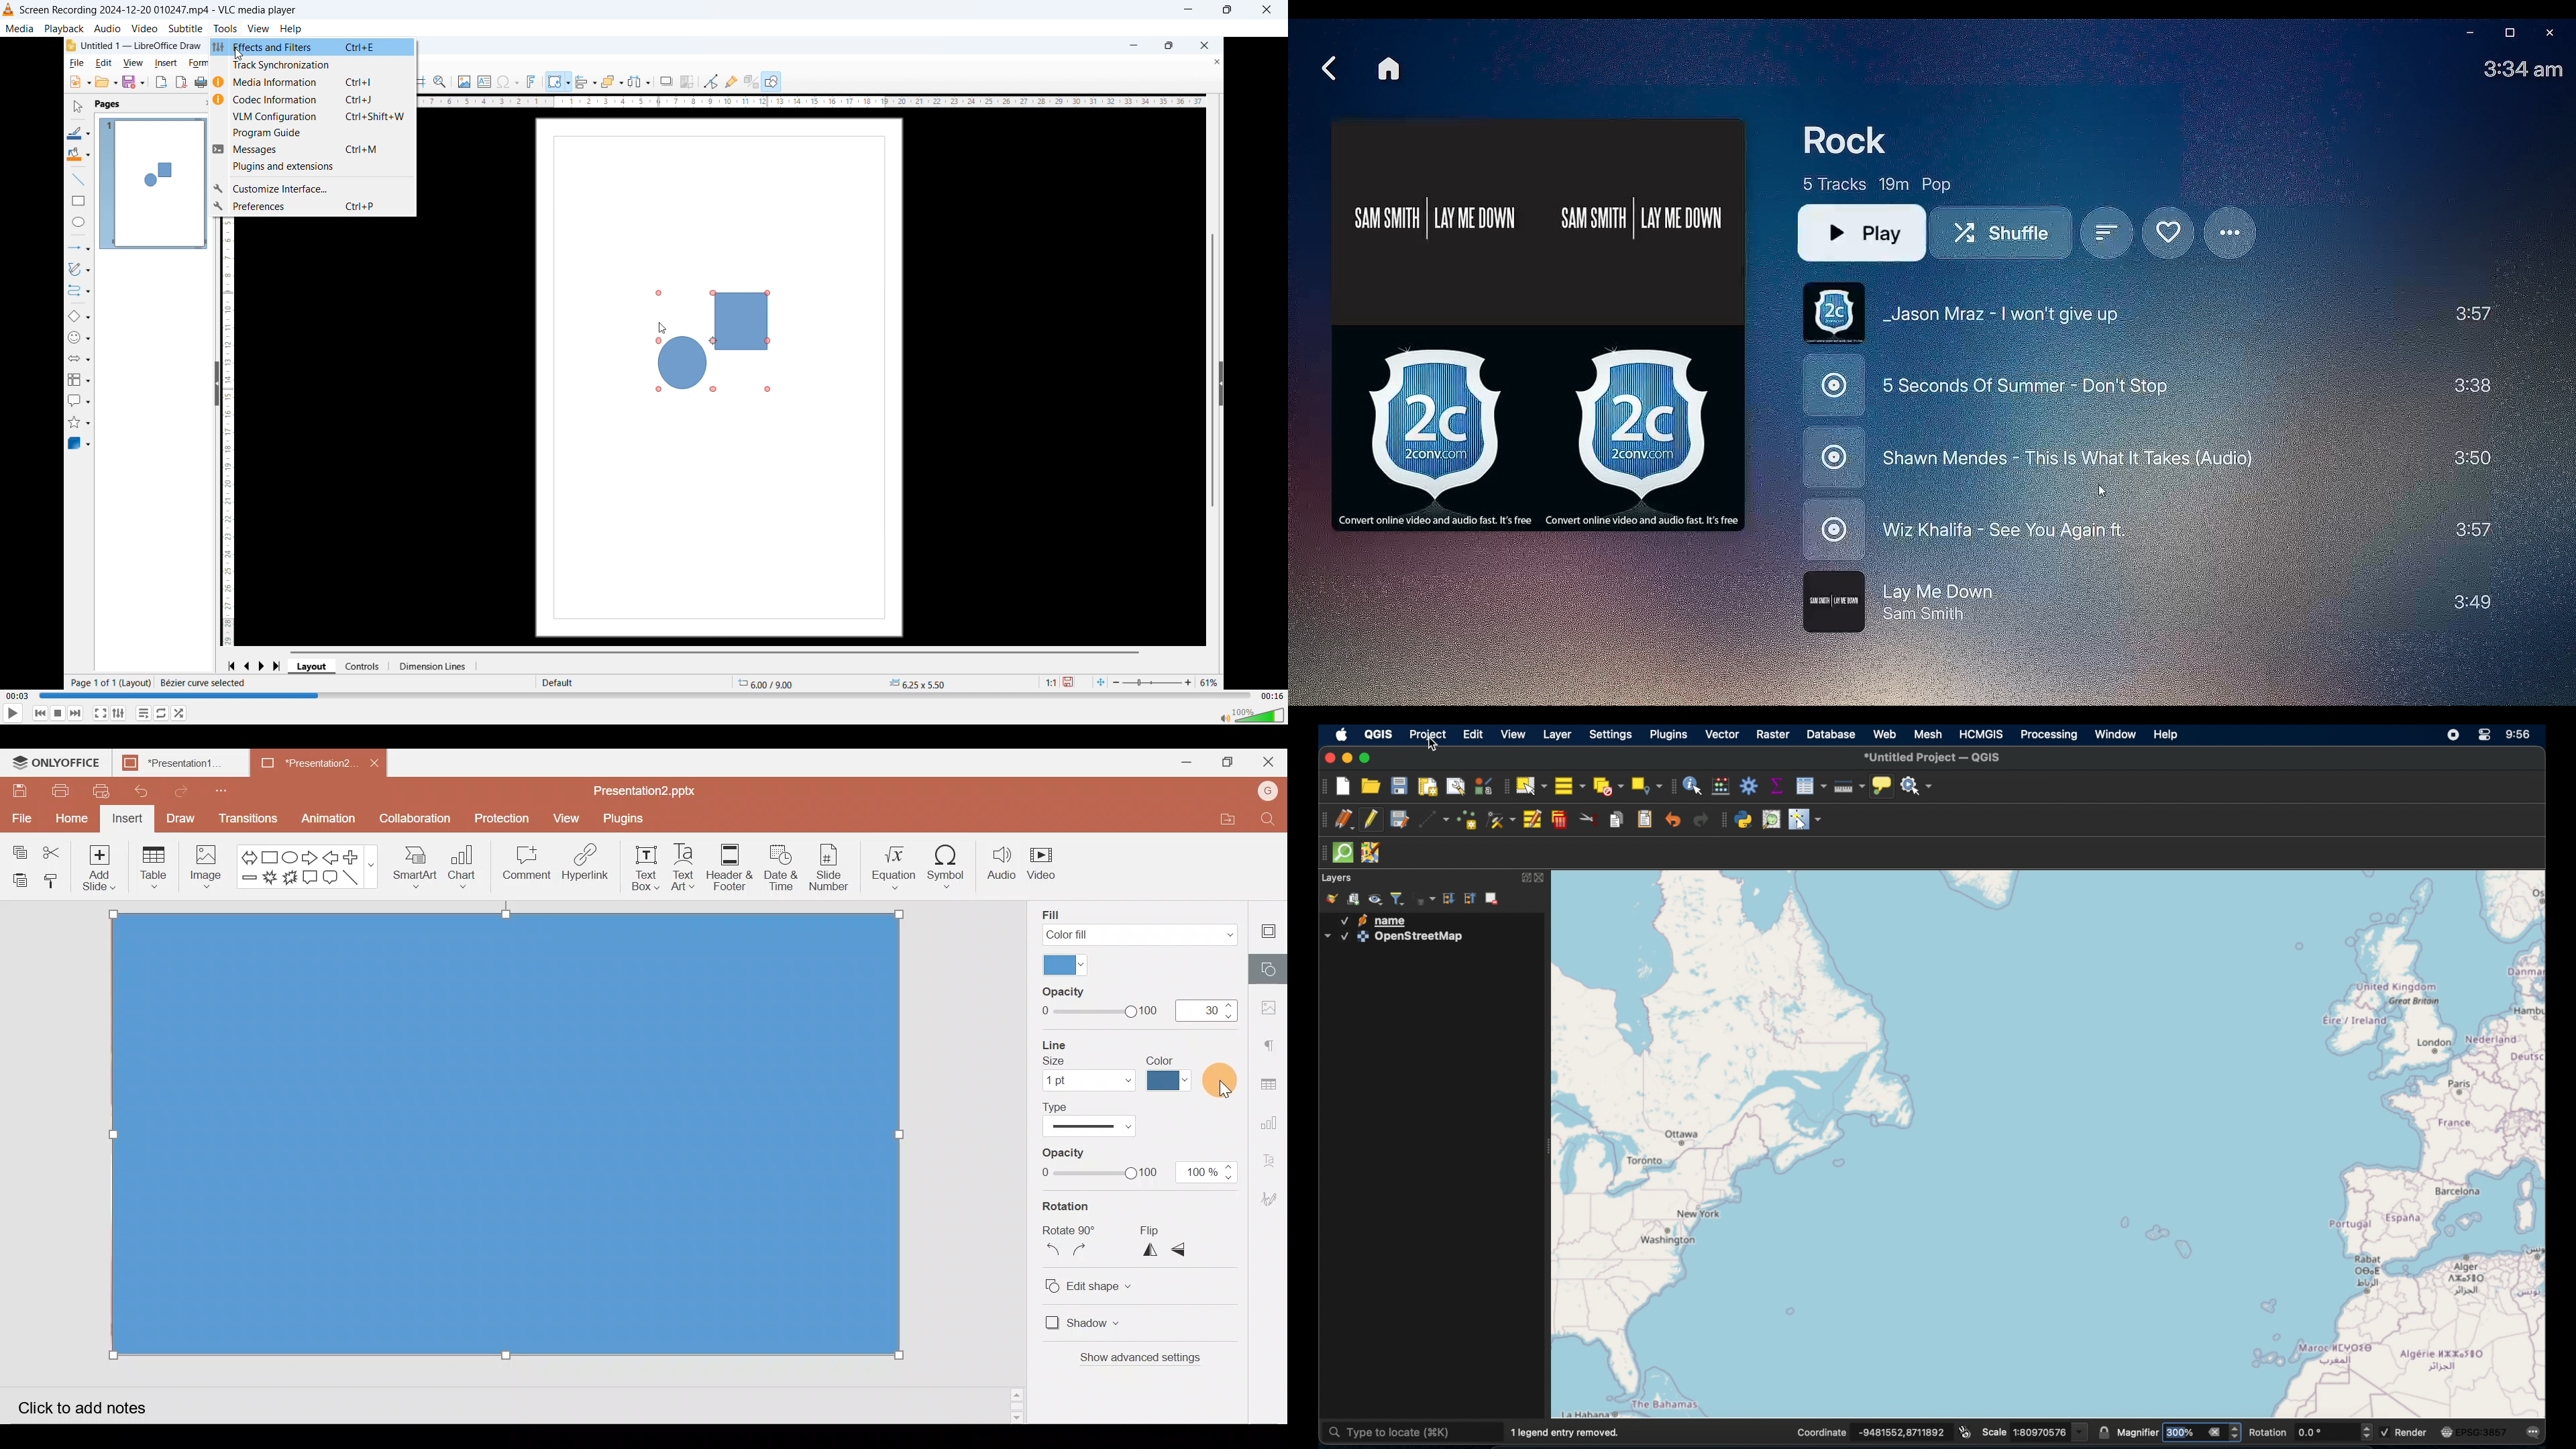 Image resolution: width=2576 pixels, height=1456 pixels. Describe the element at coordinates (1609, 735) in the screenshot. I see `settings` at that location.